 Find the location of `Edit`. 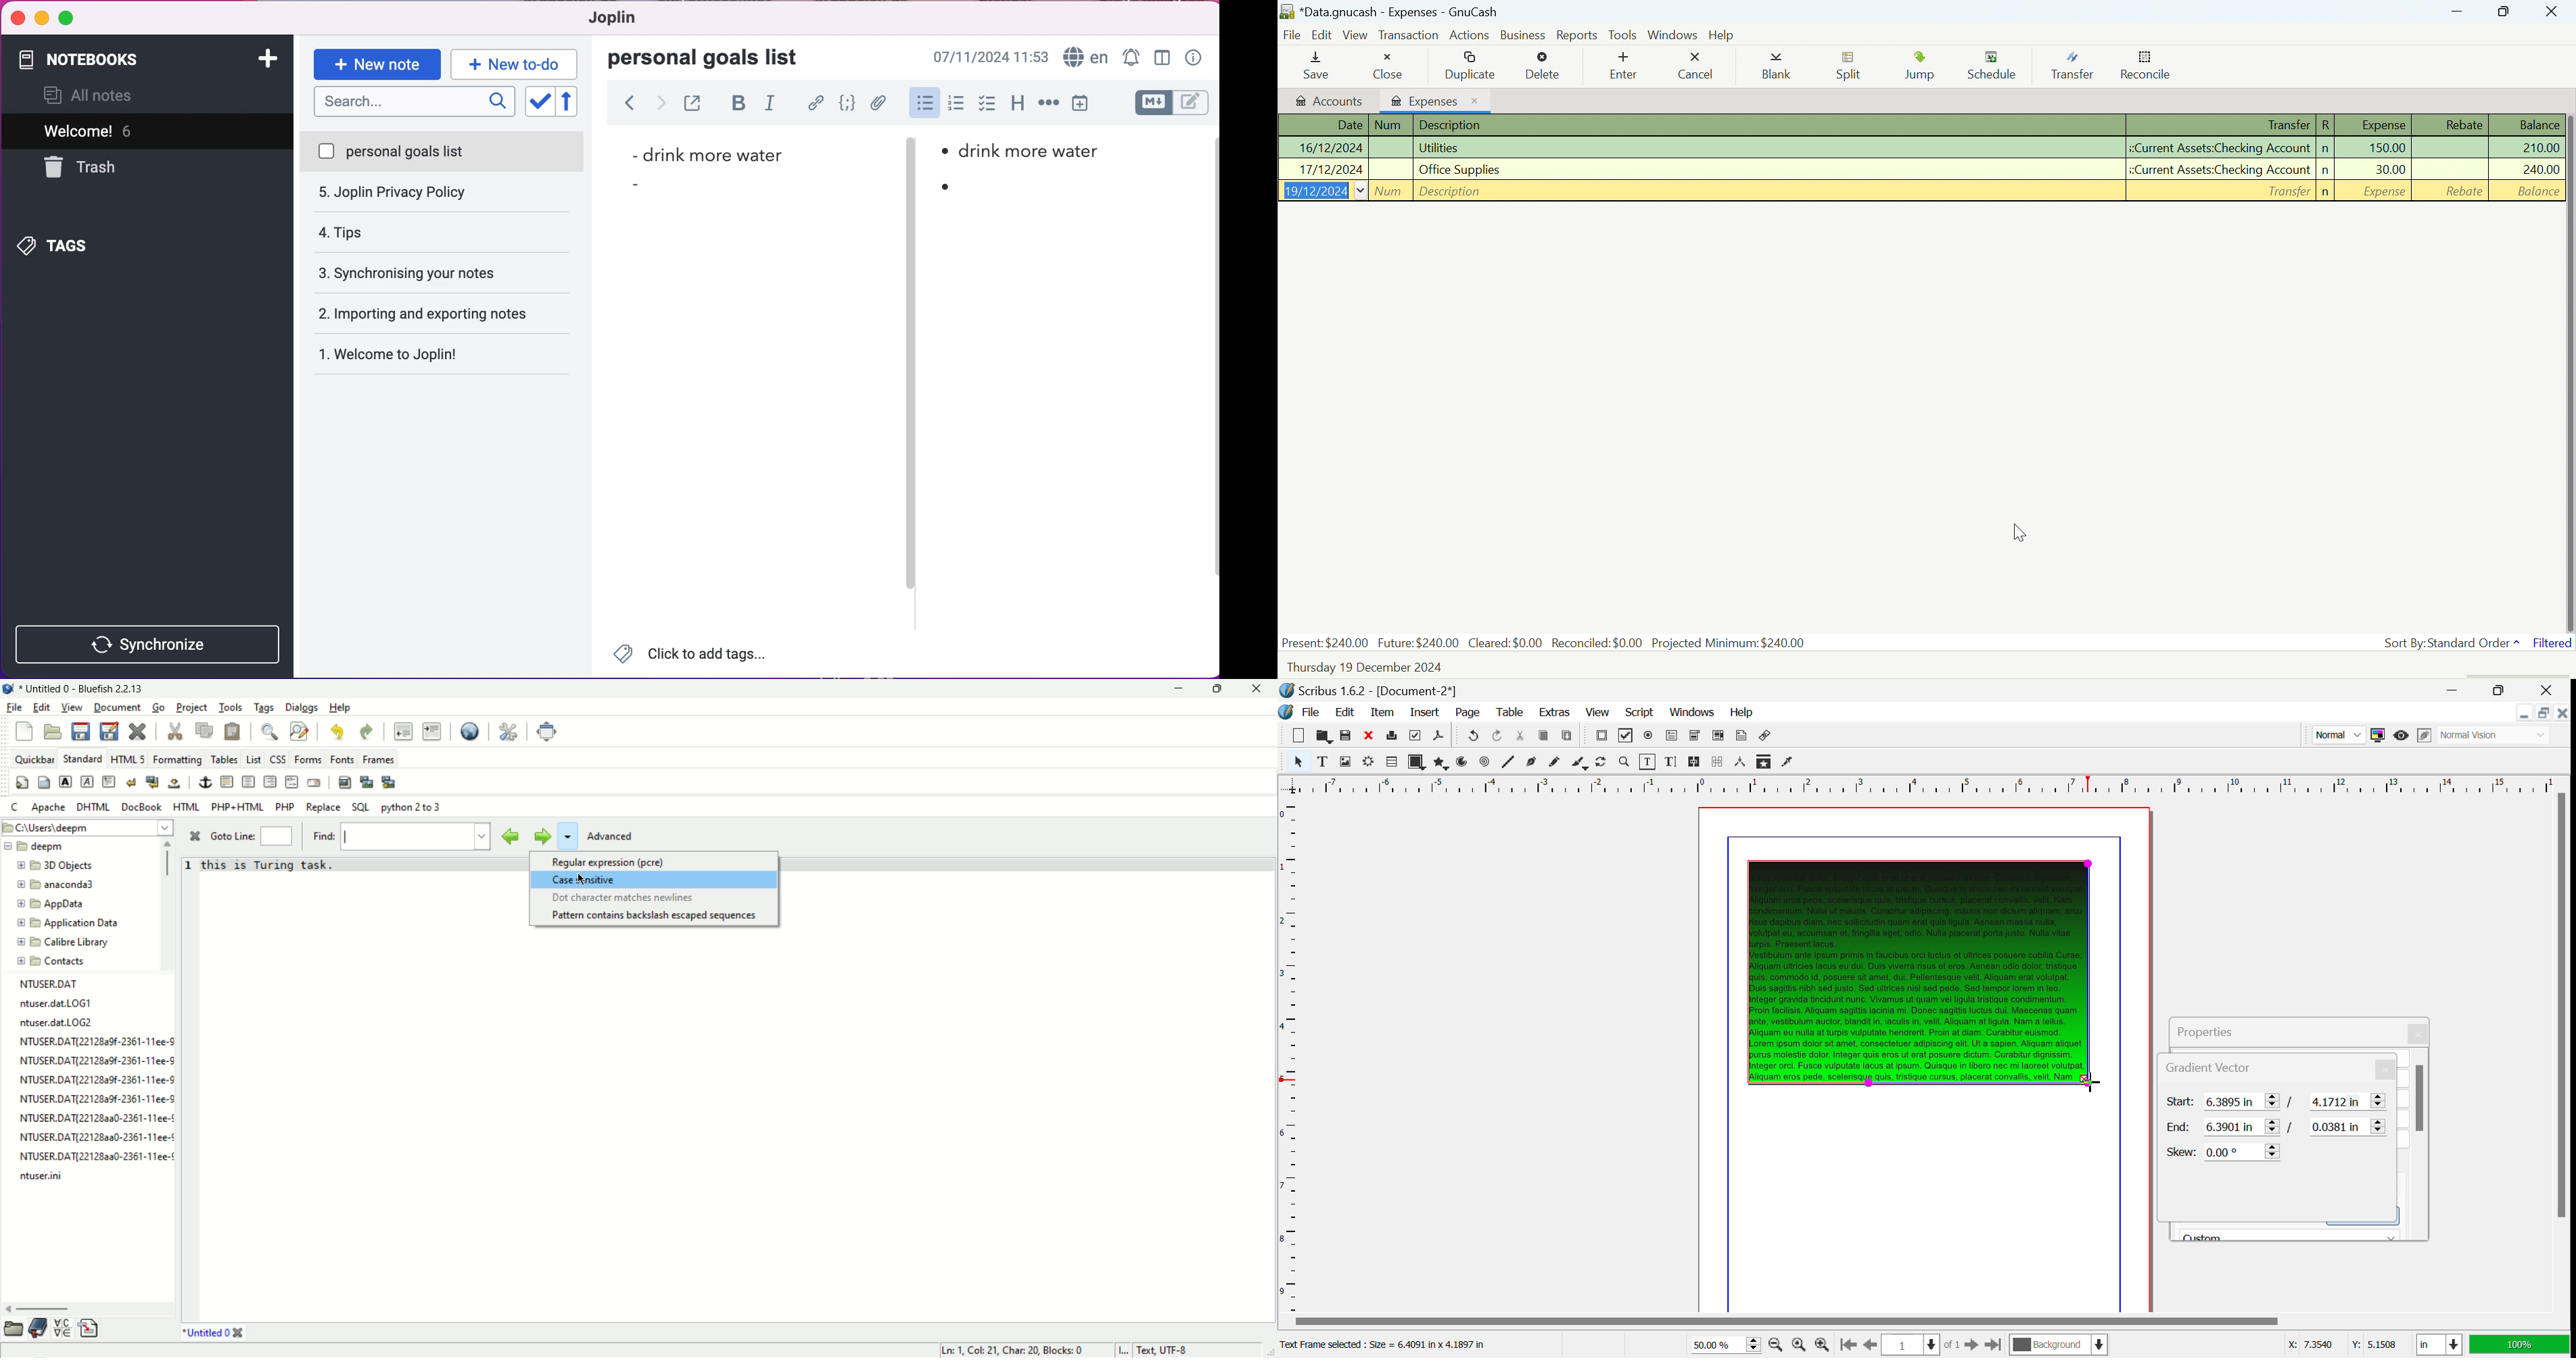

Edit is located at coordinates (1342, 713).